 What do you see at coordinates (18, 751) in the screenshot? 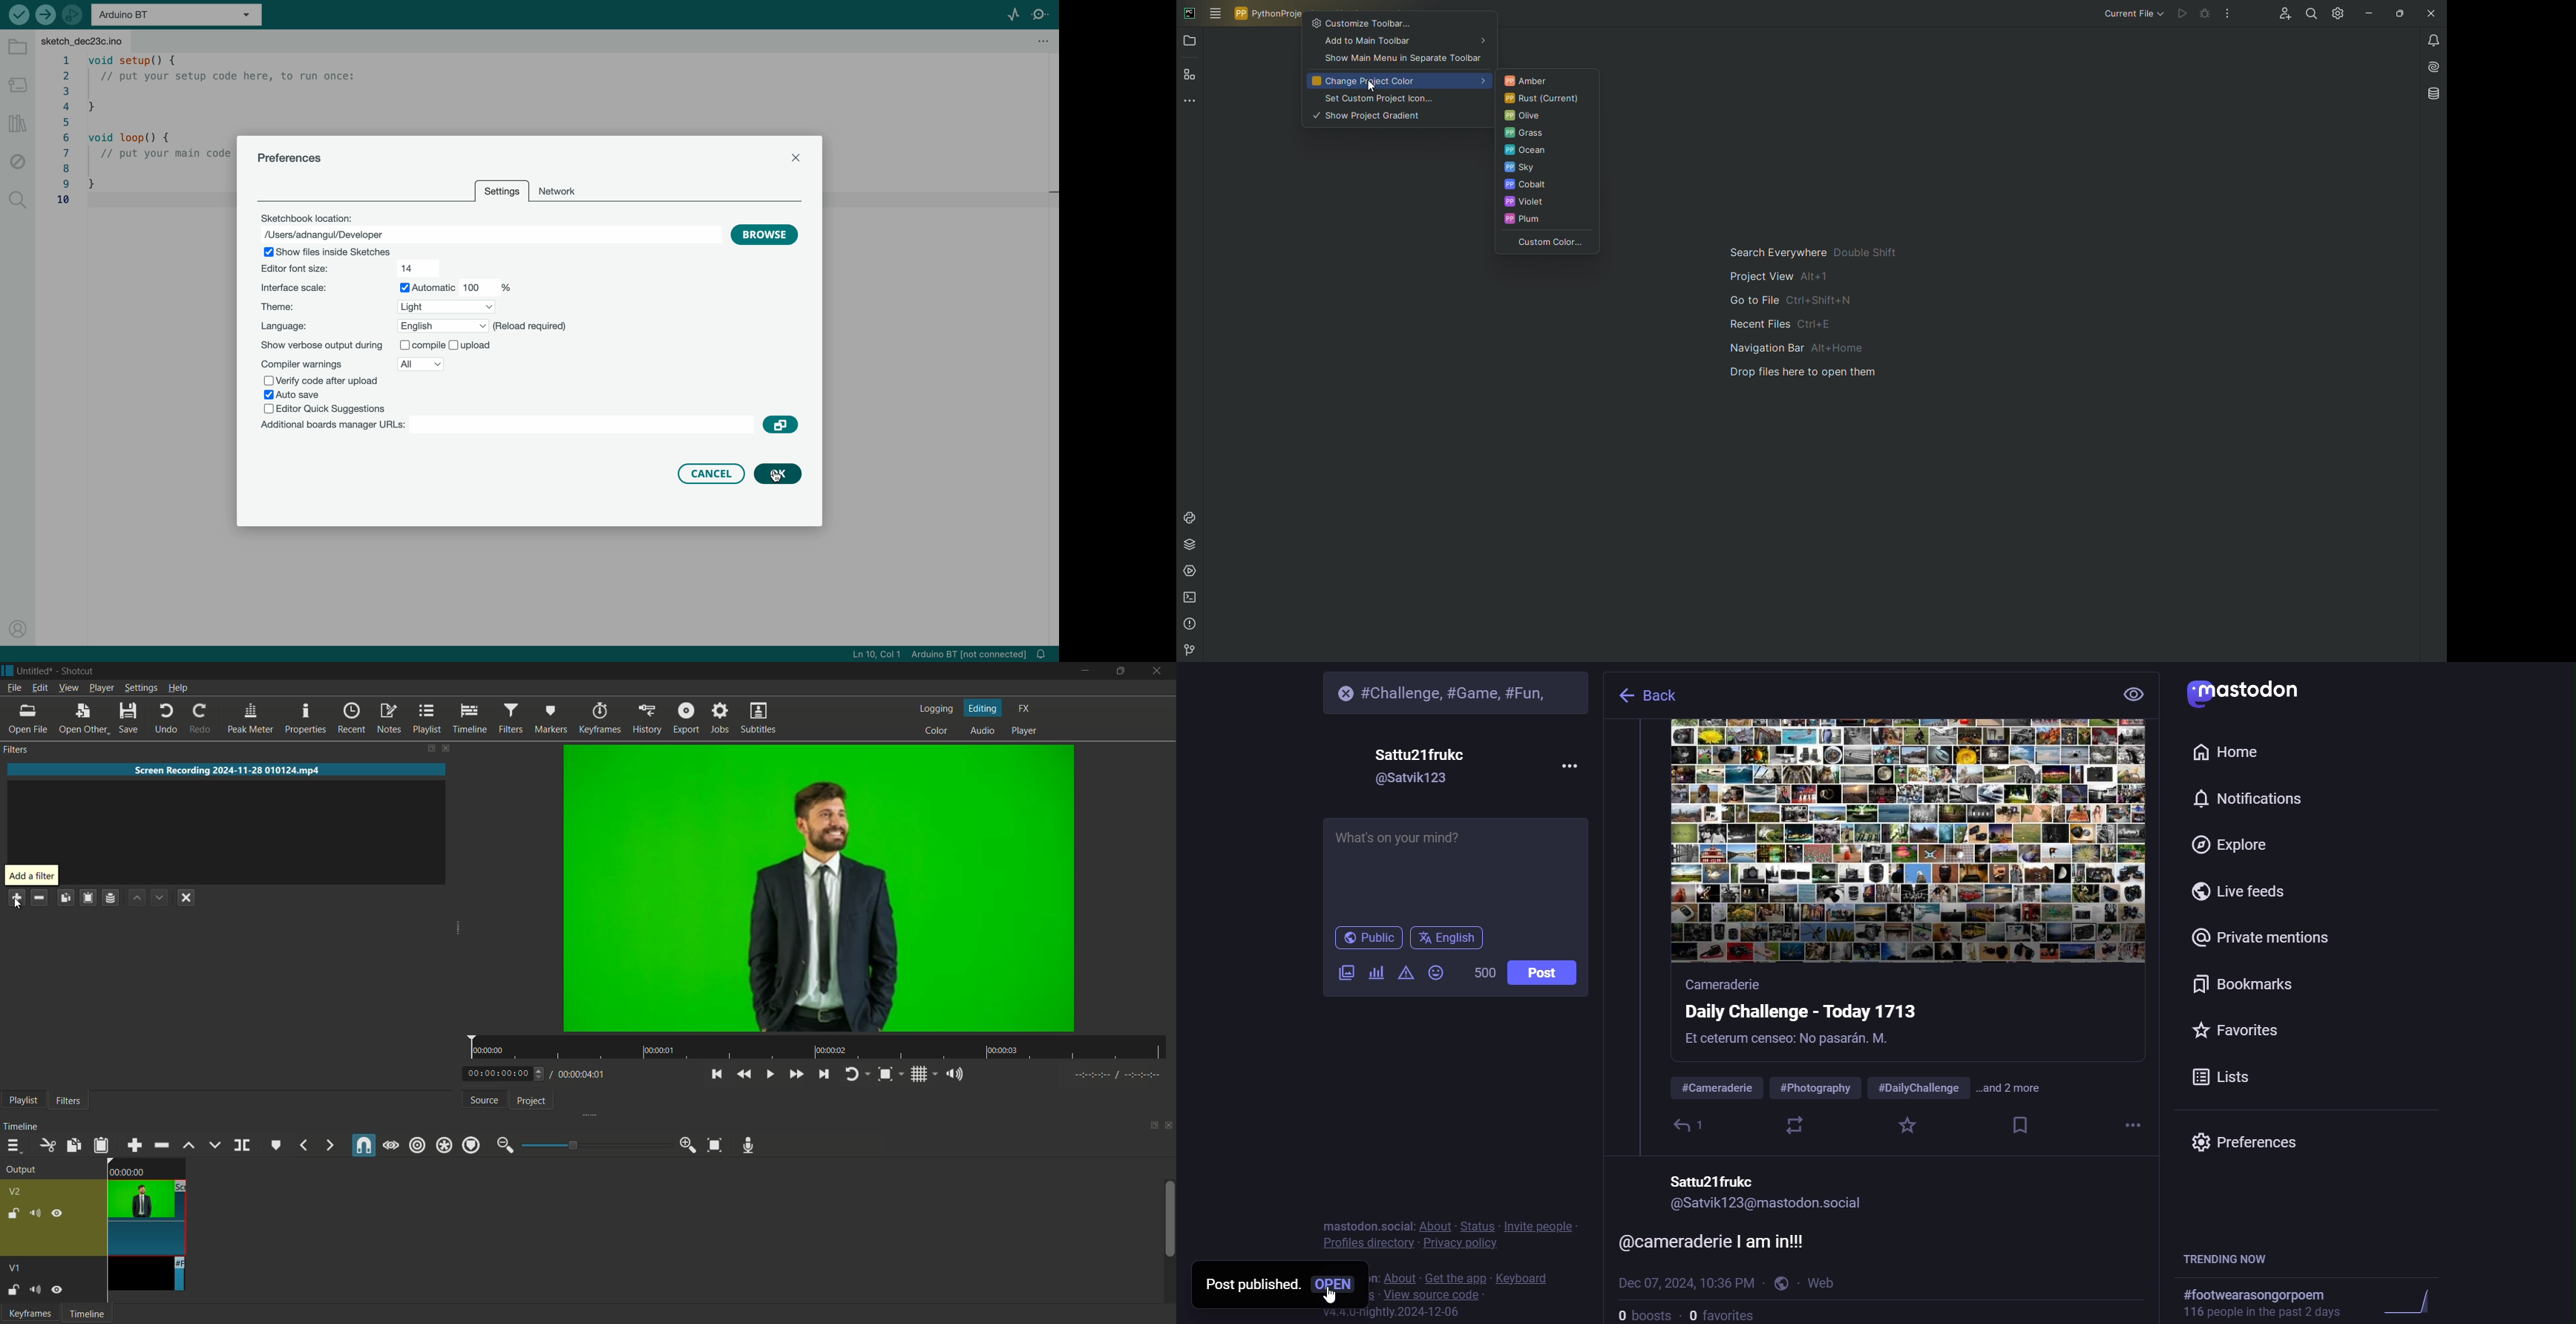
I see `filters` at bounding box center [18, 751].